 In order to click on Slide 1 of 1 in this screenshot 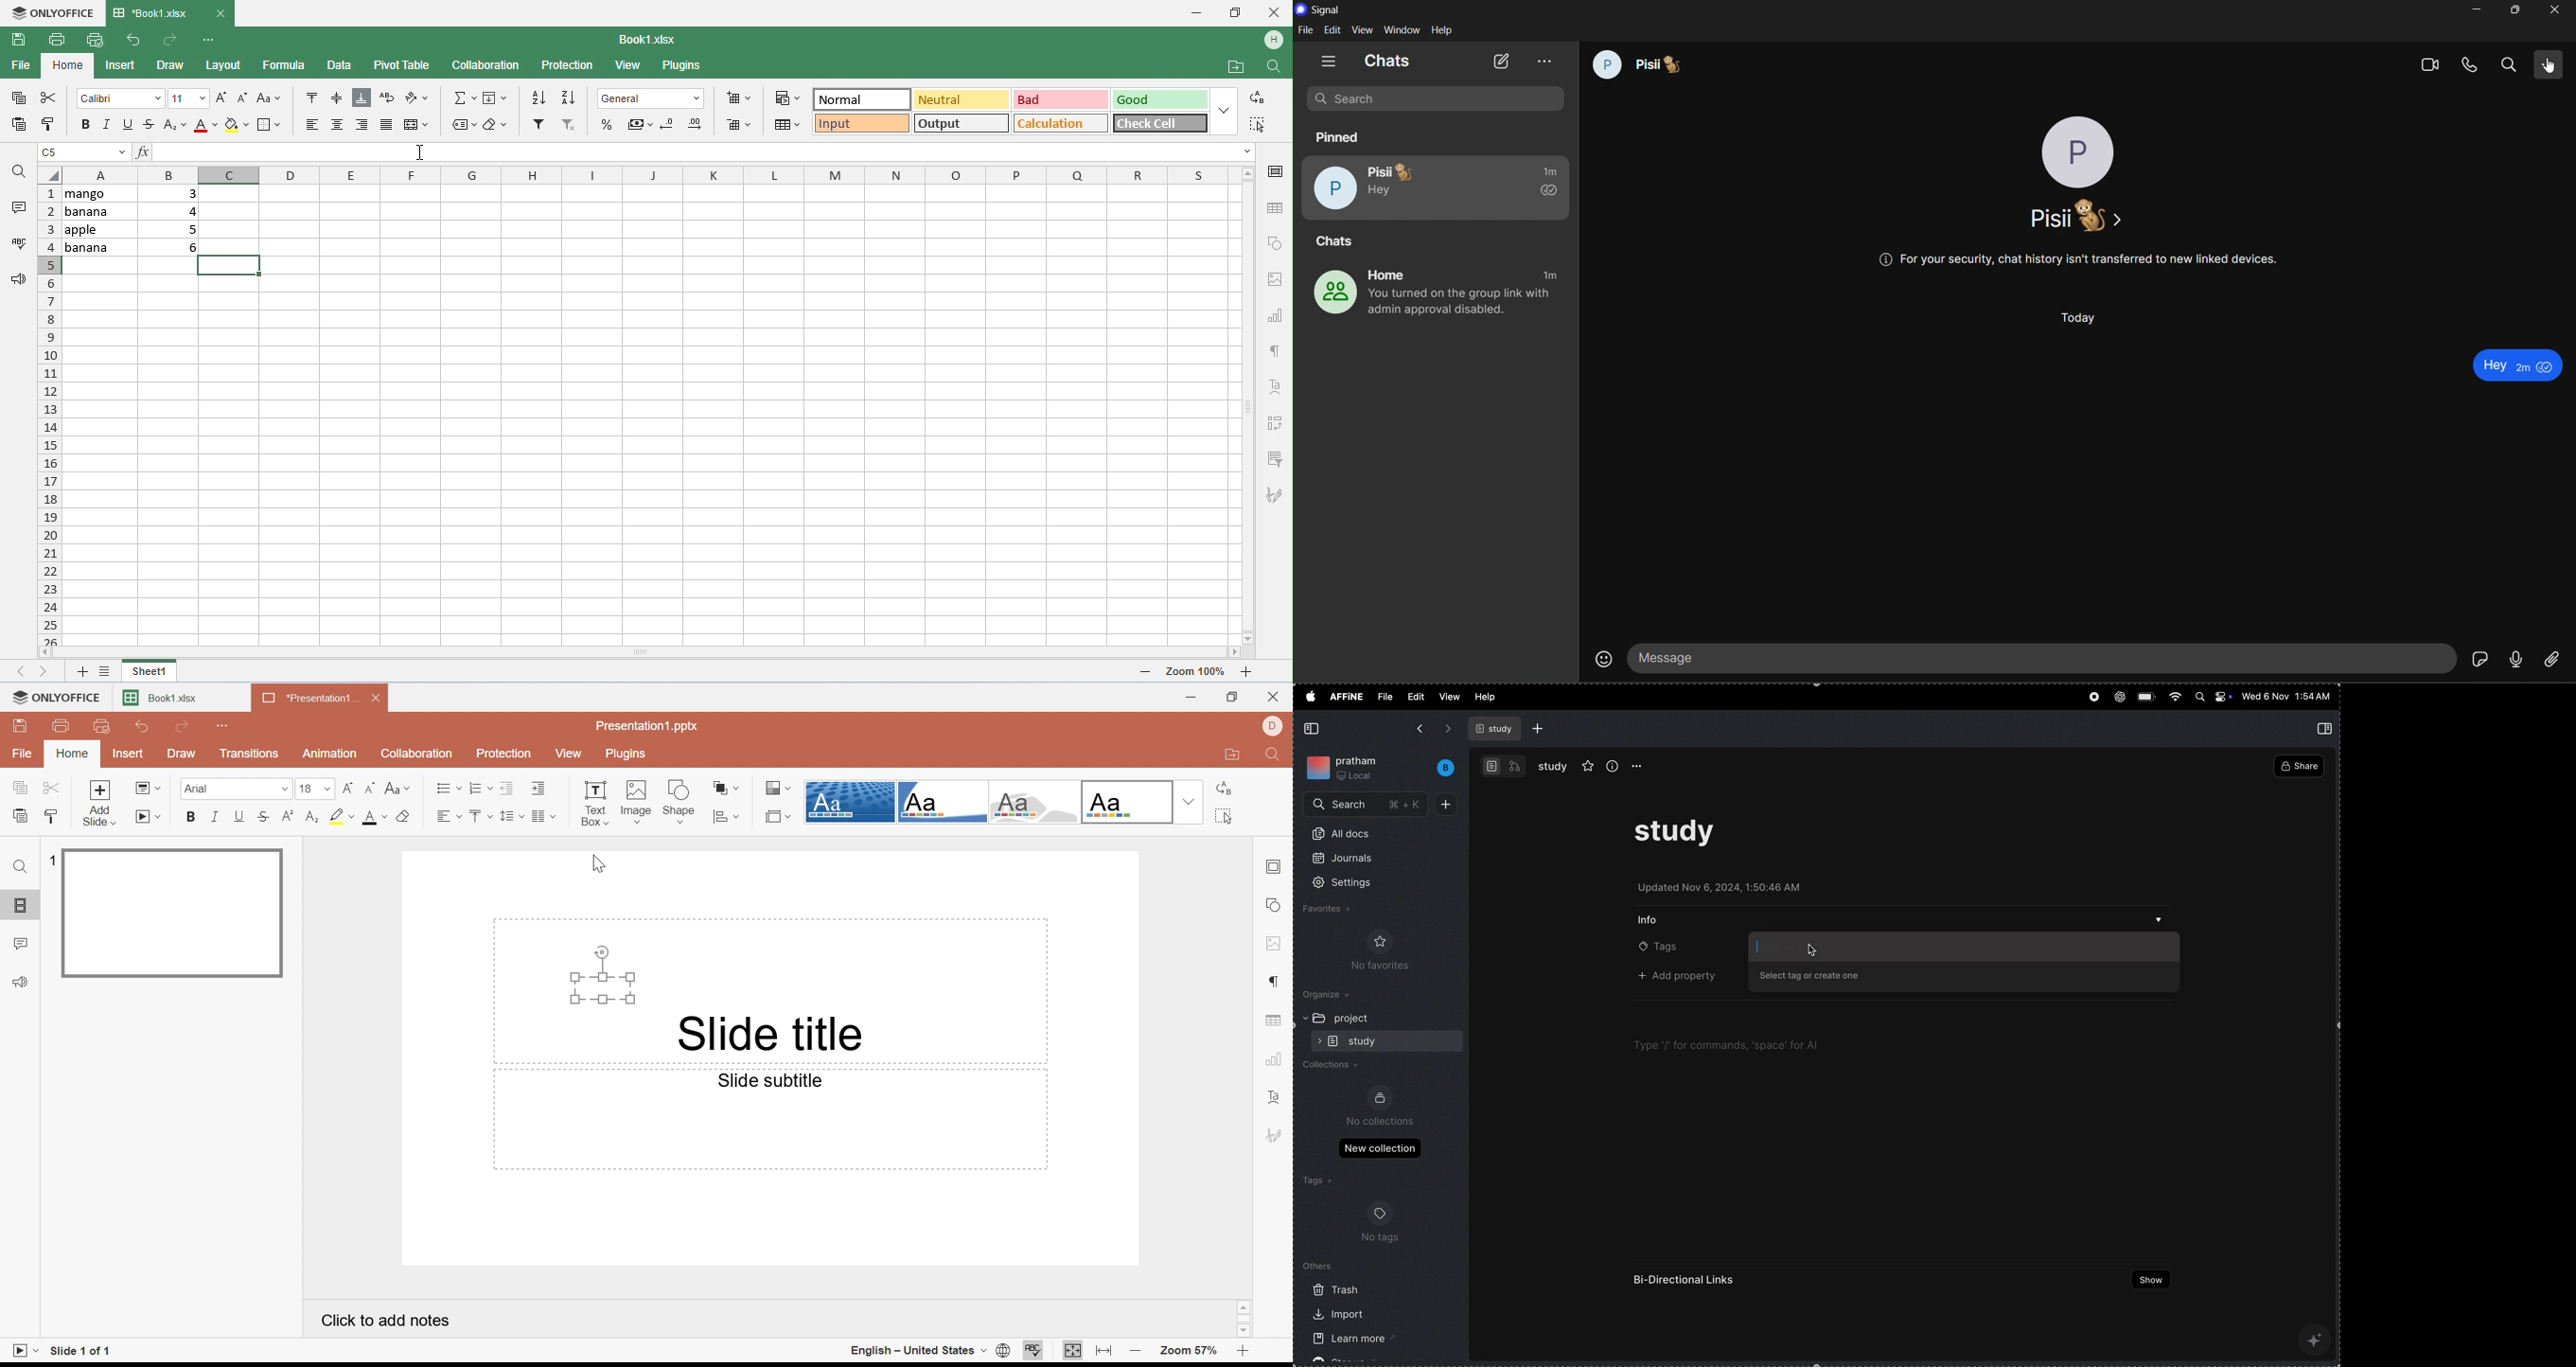, I will do `click(81, 1352)`.